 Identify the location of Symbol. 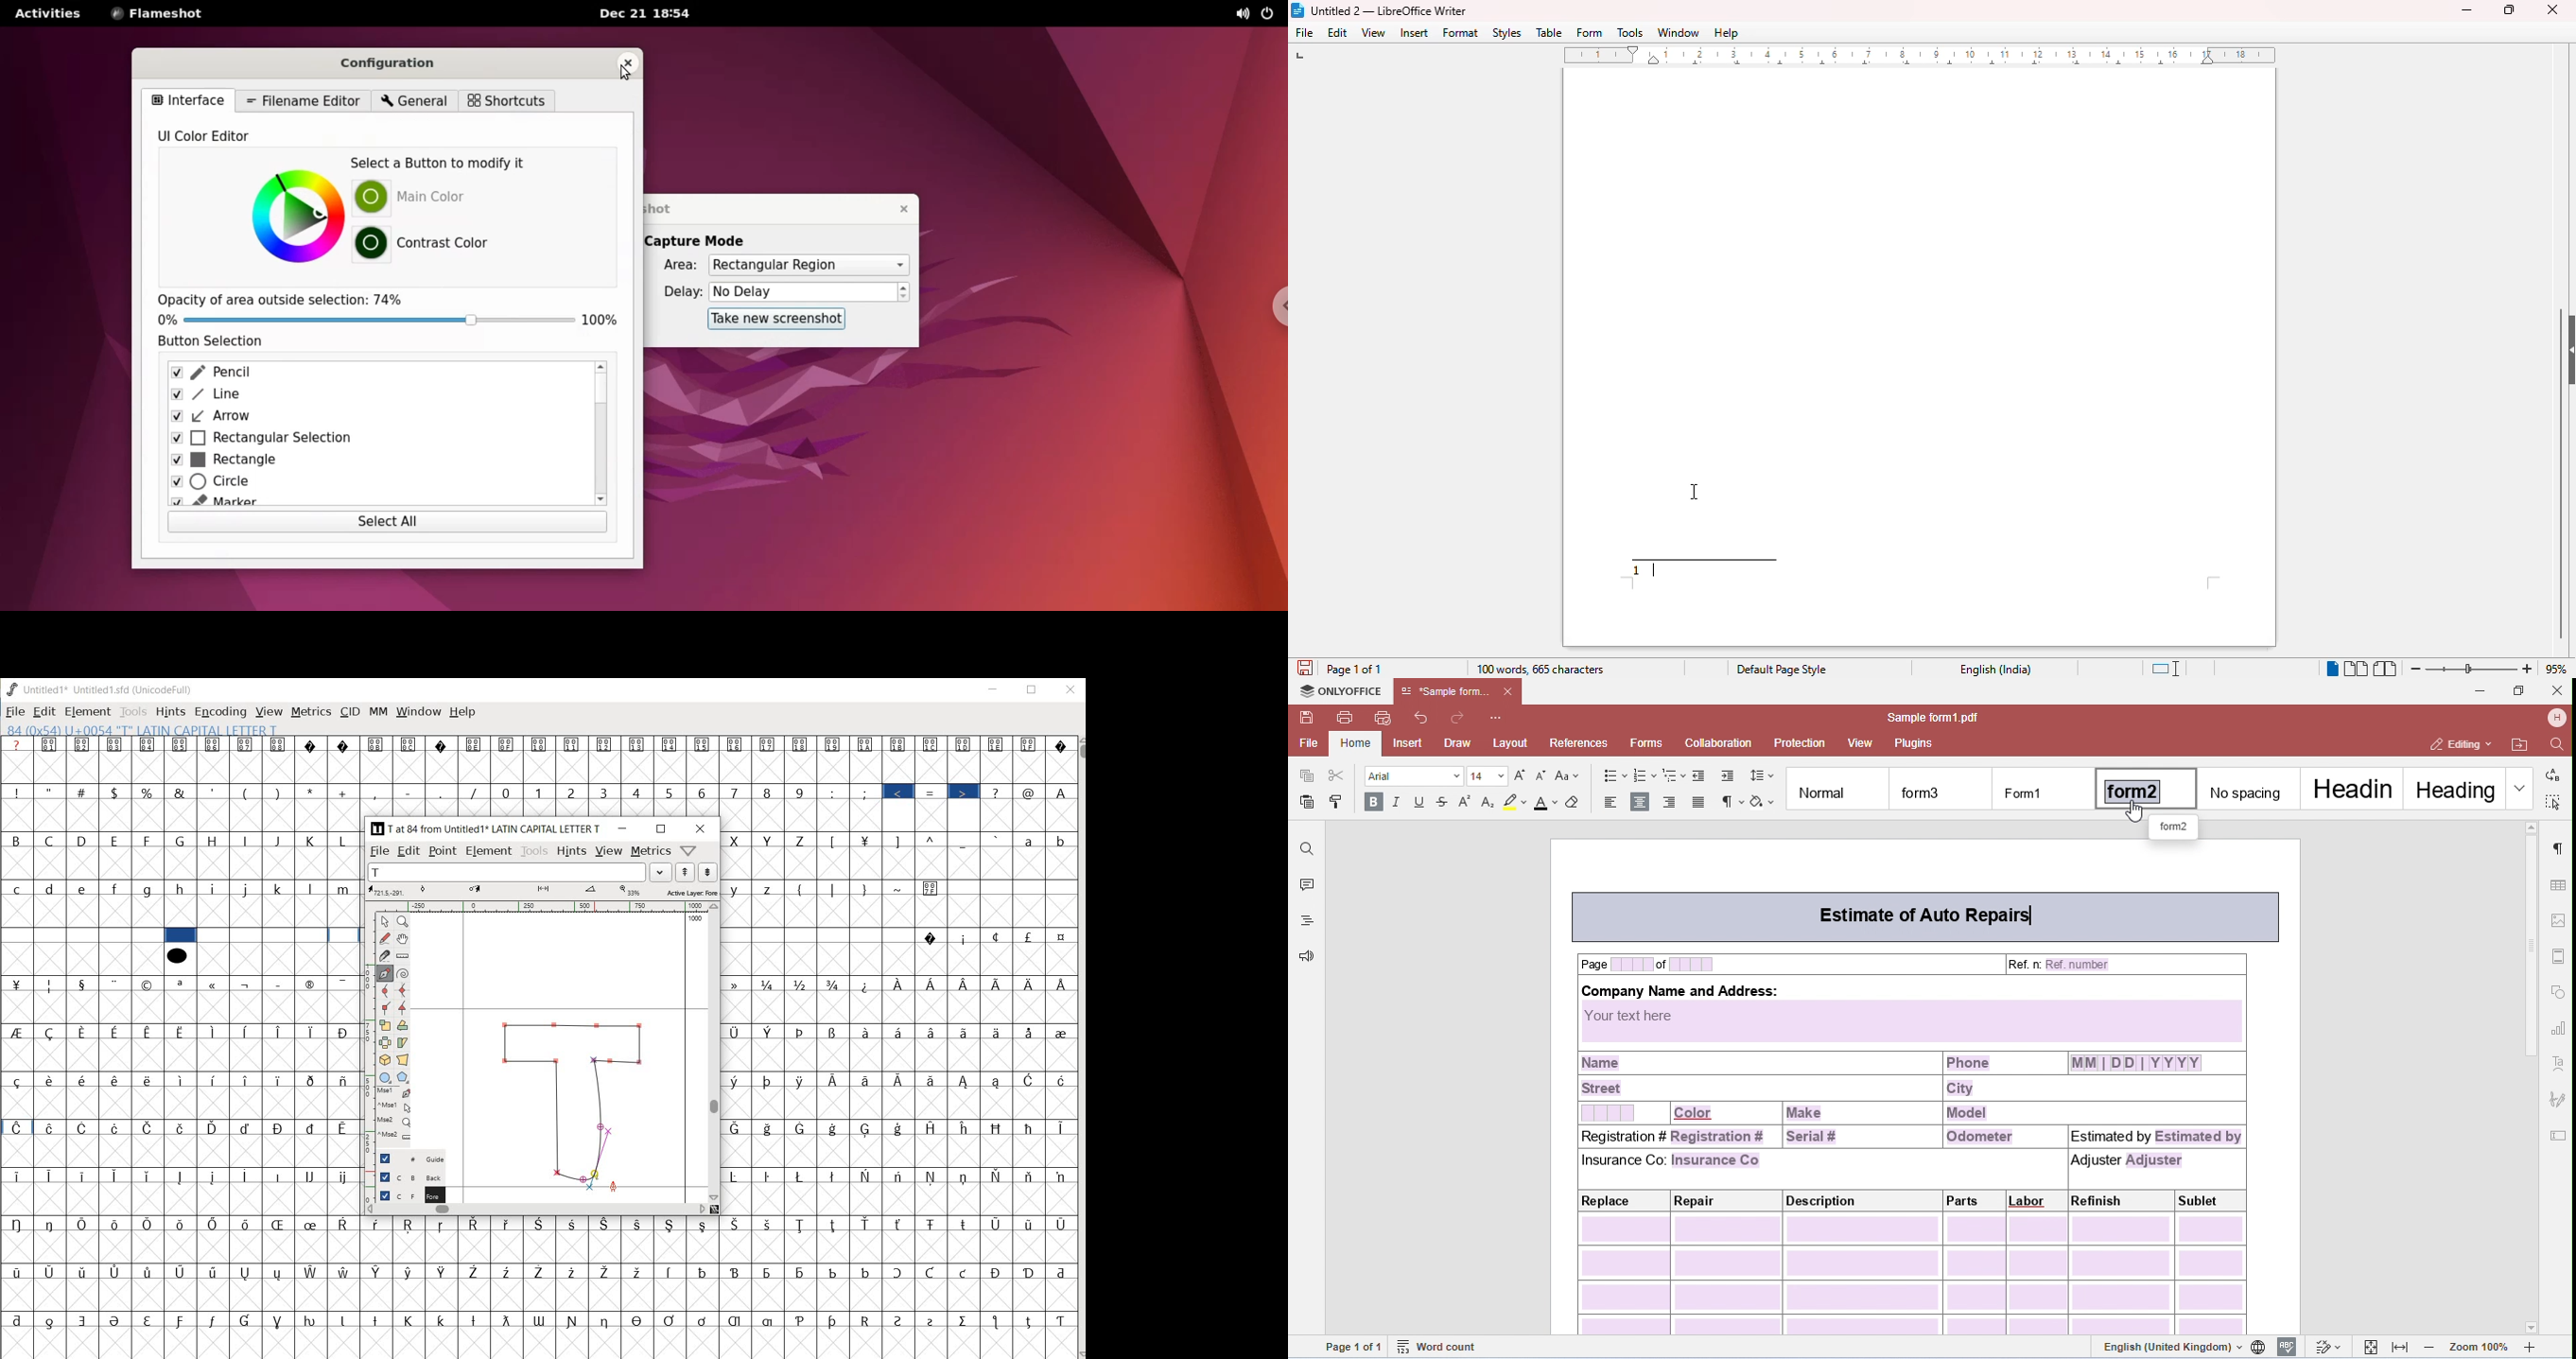
(117, 1224).